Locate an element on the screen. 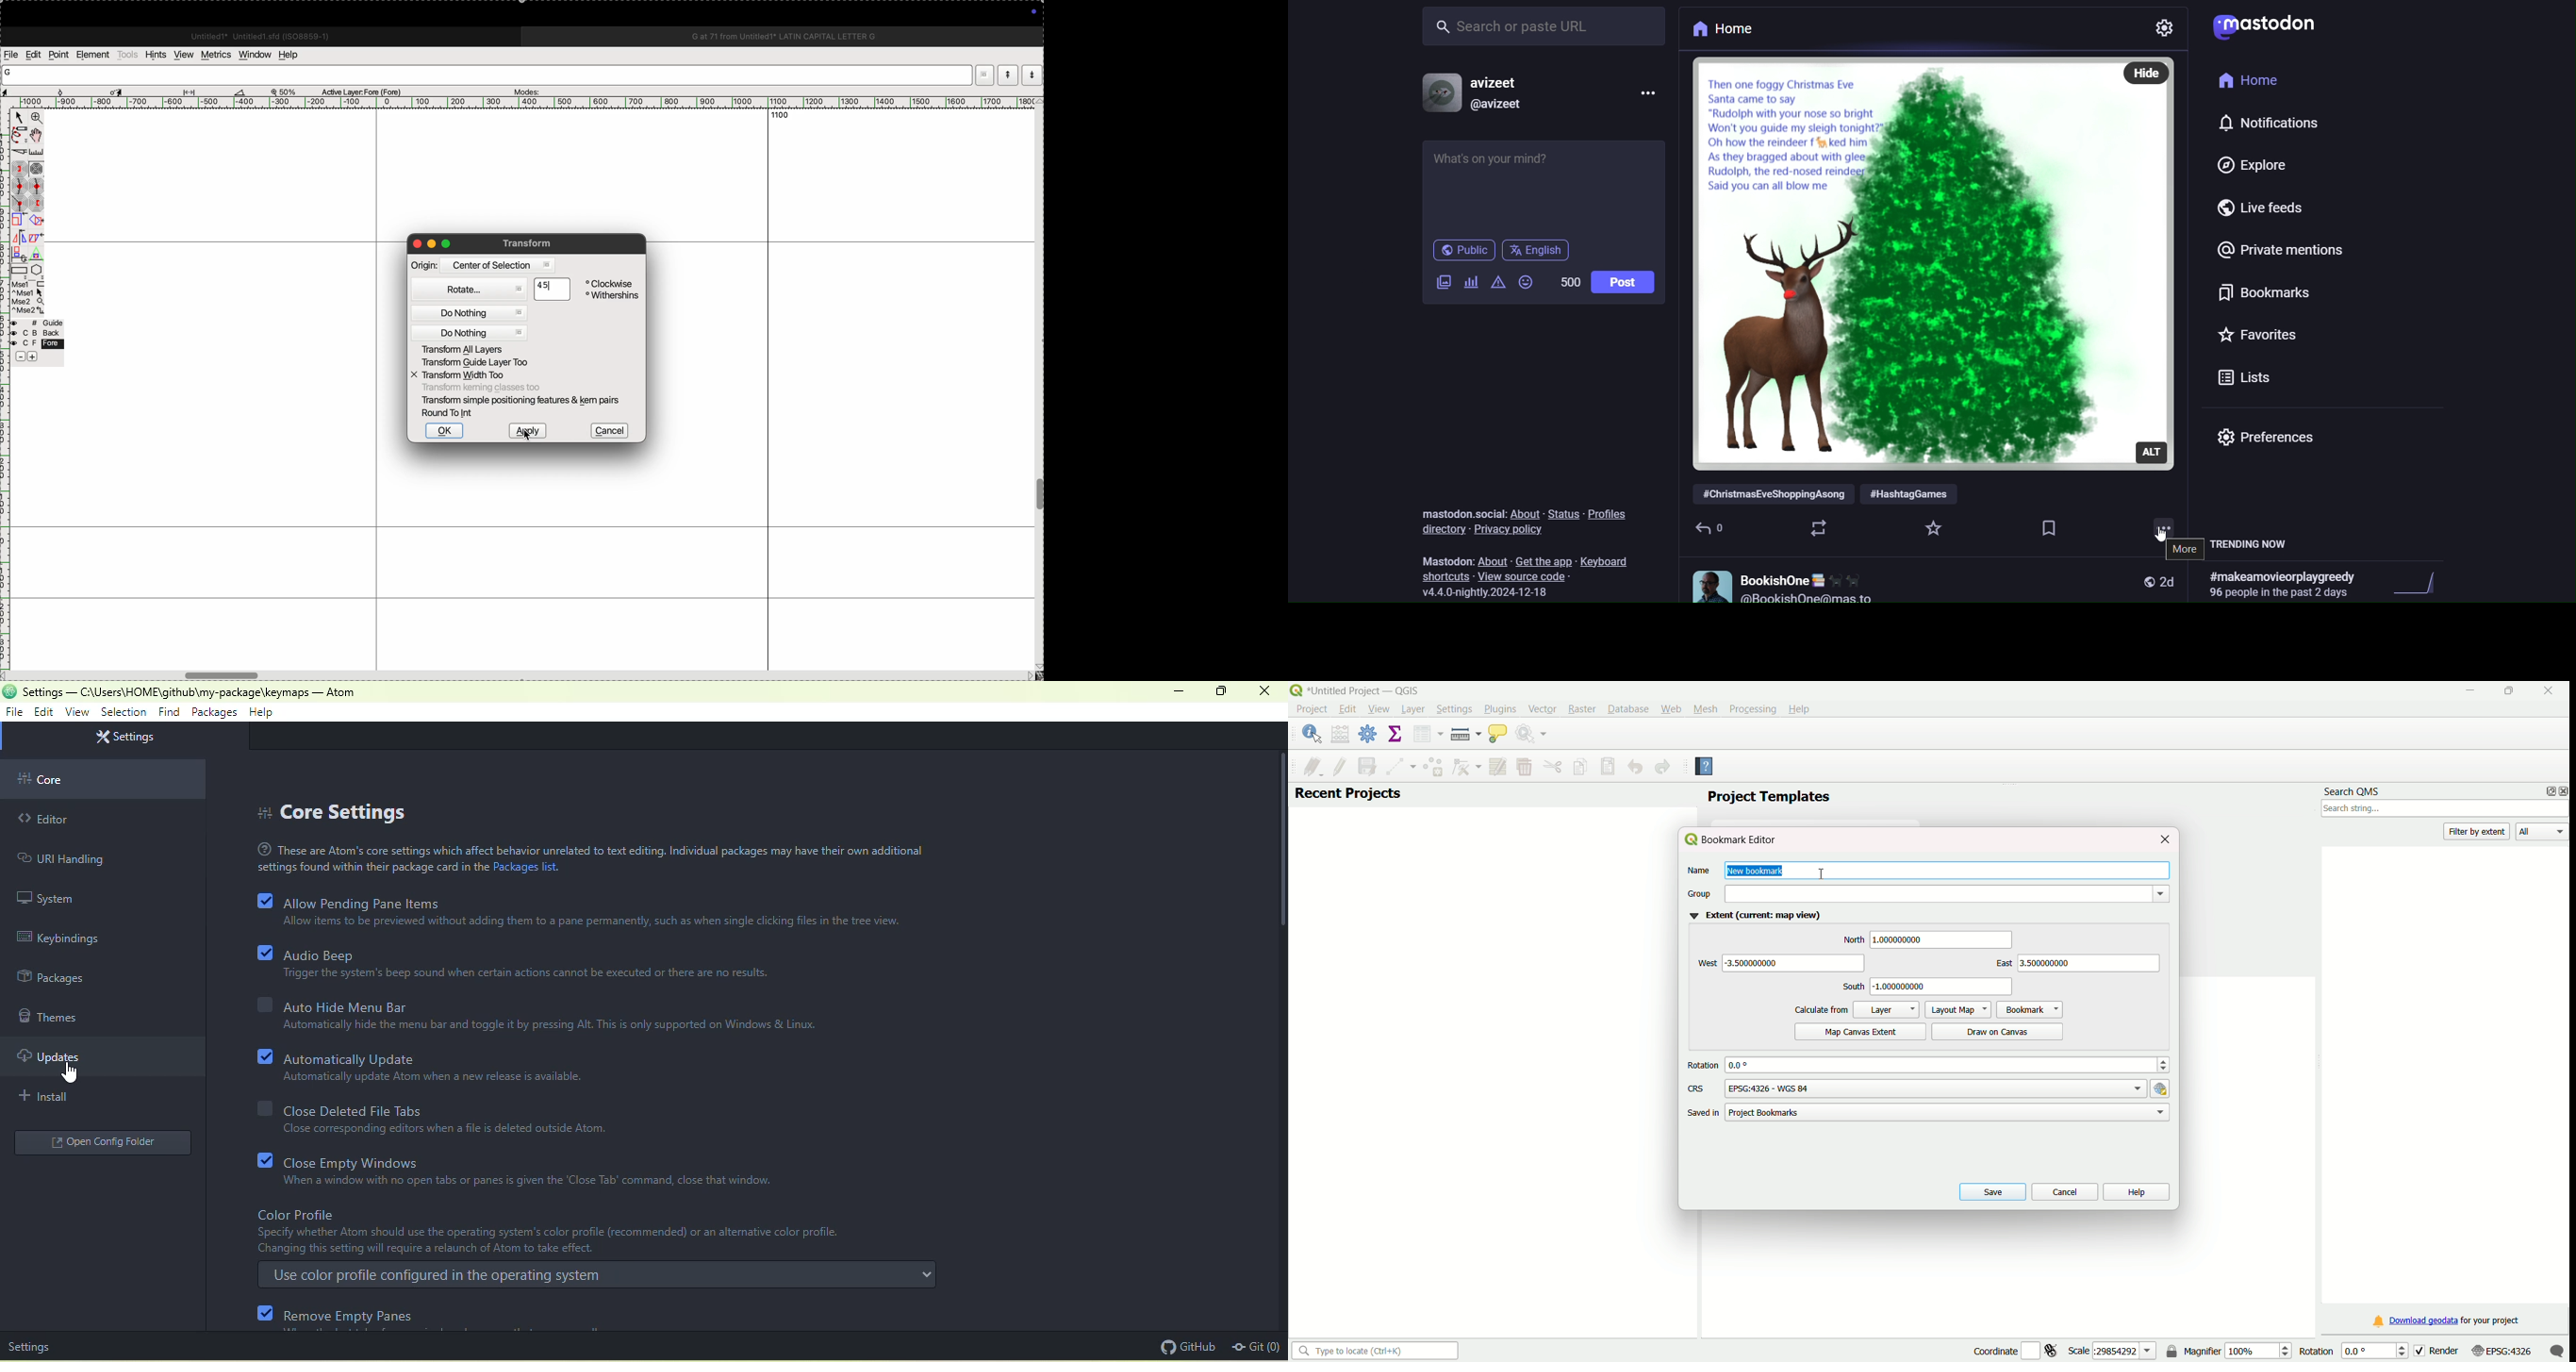  edits is located at coordinates (33, 56).